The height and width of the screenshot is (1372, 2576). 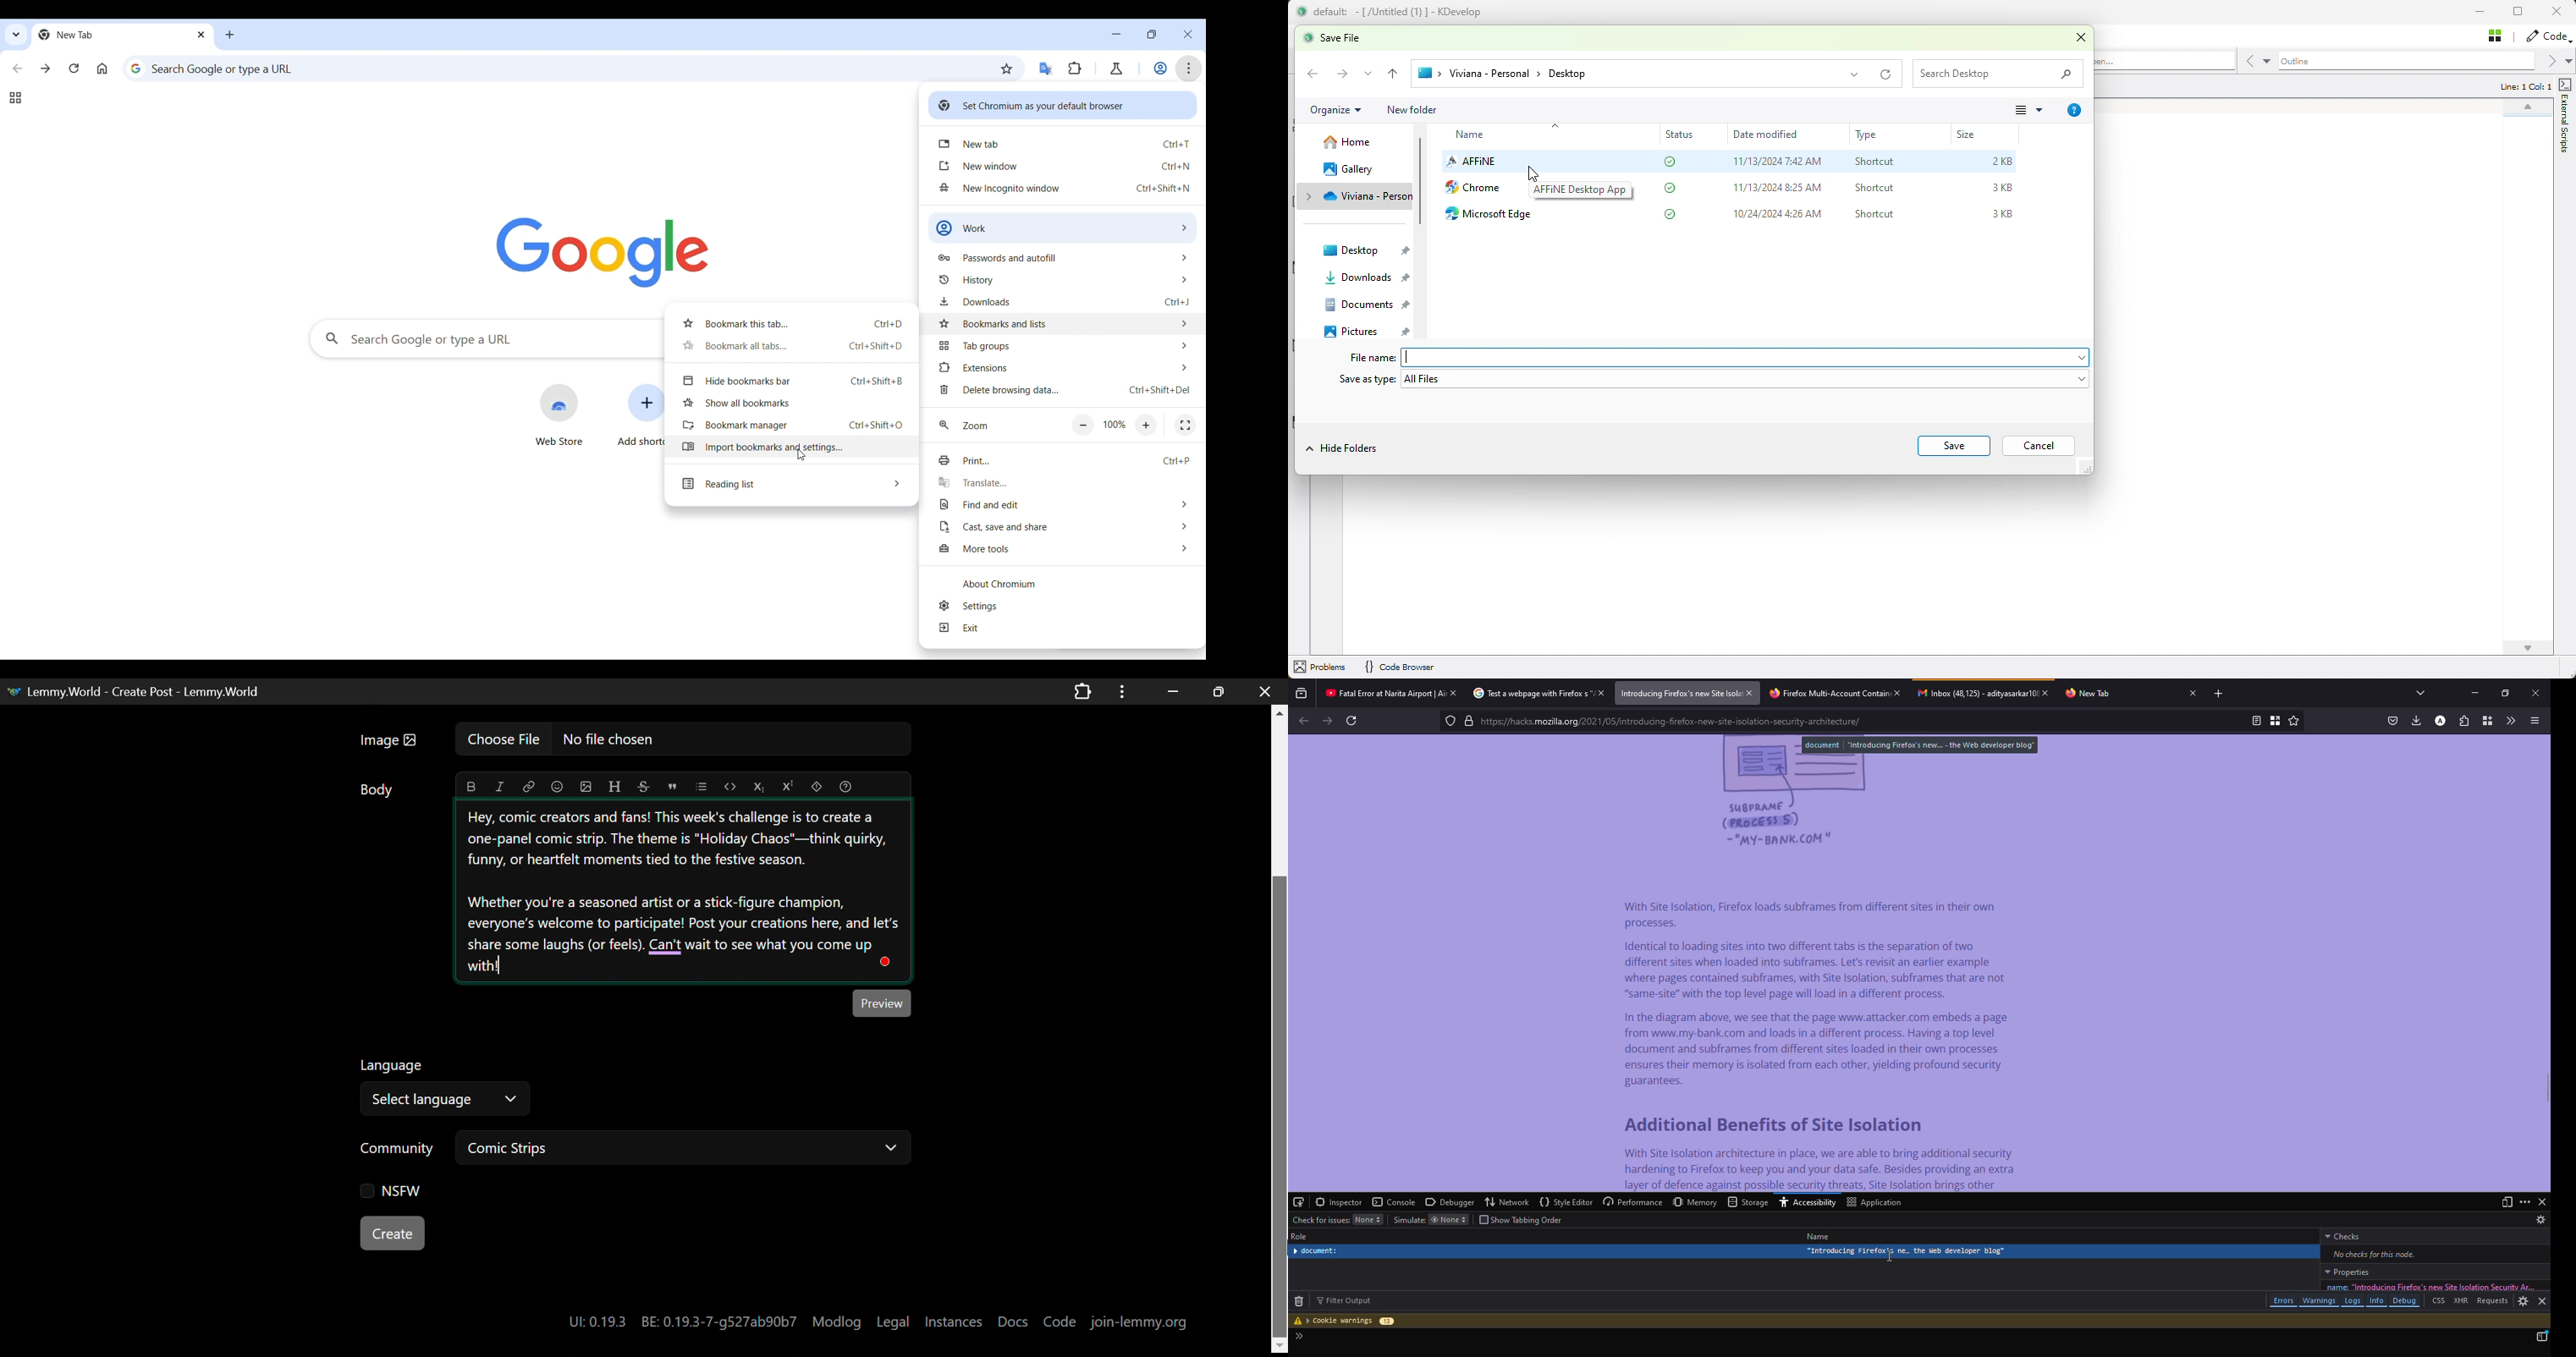 I want to click on memory, so click(x=1697, y=1202).